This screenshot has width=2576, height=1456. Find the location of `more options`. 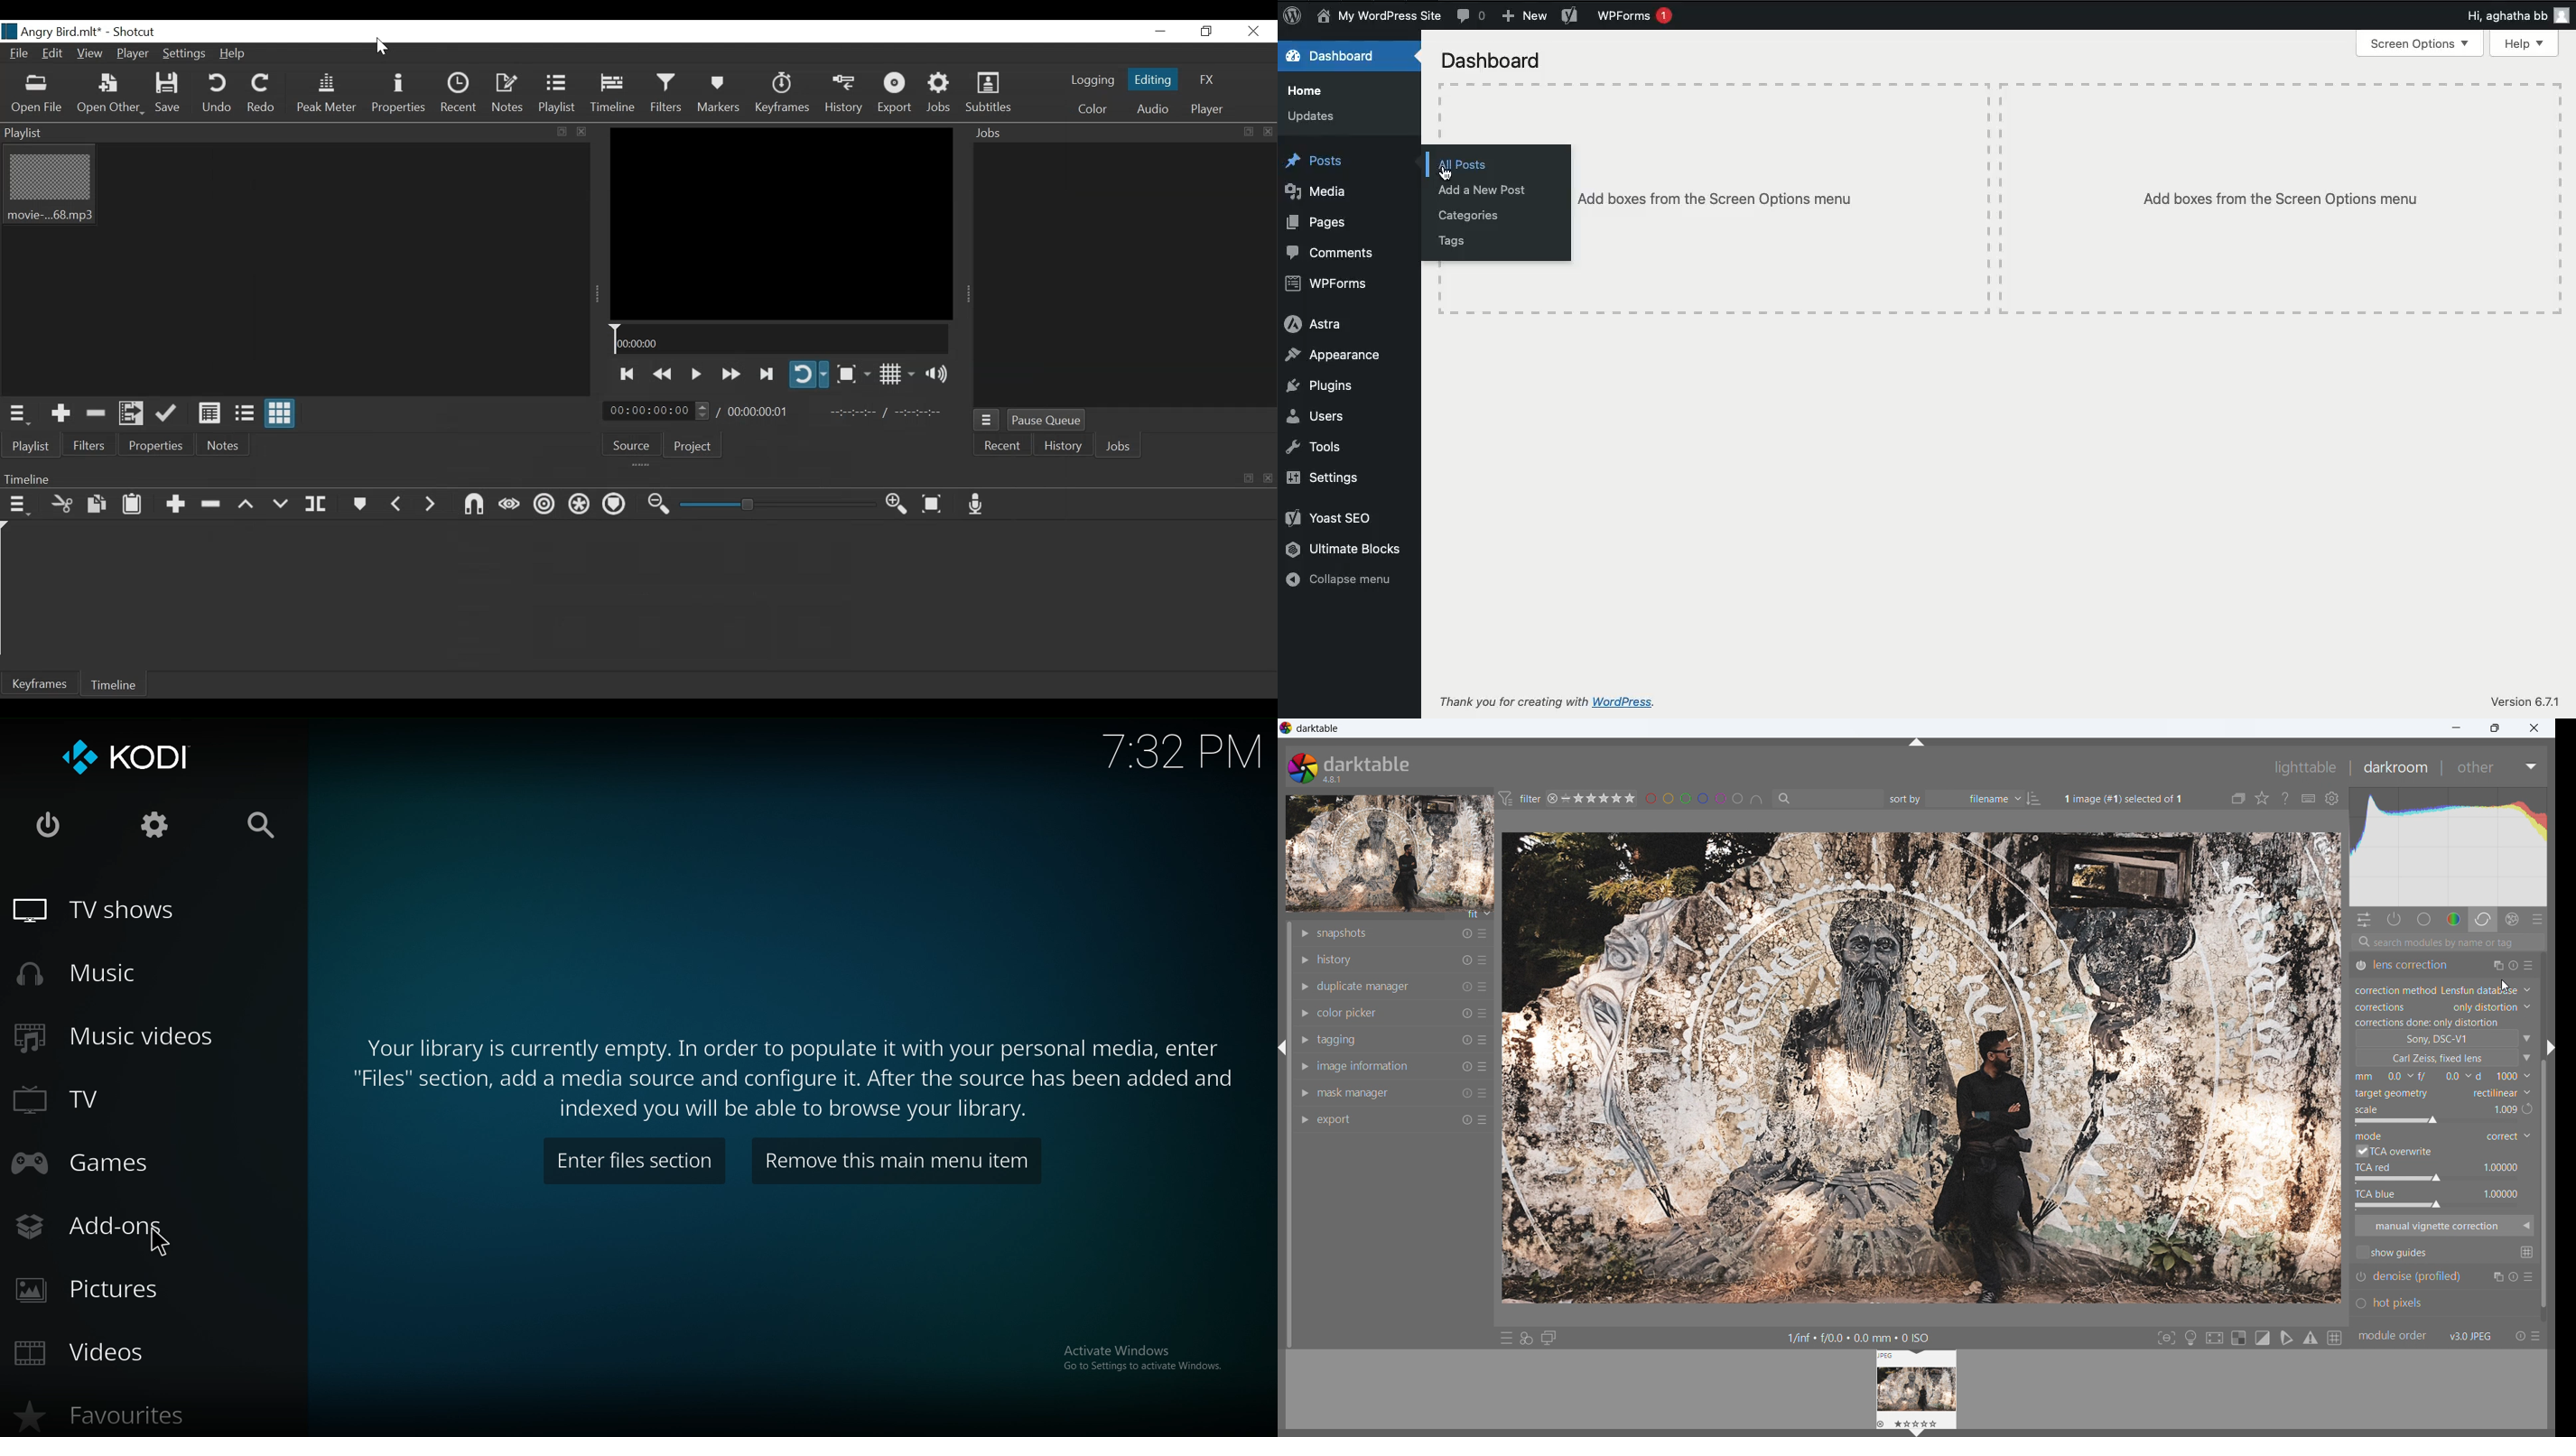

more options is located at coordinates (1486, 1069).